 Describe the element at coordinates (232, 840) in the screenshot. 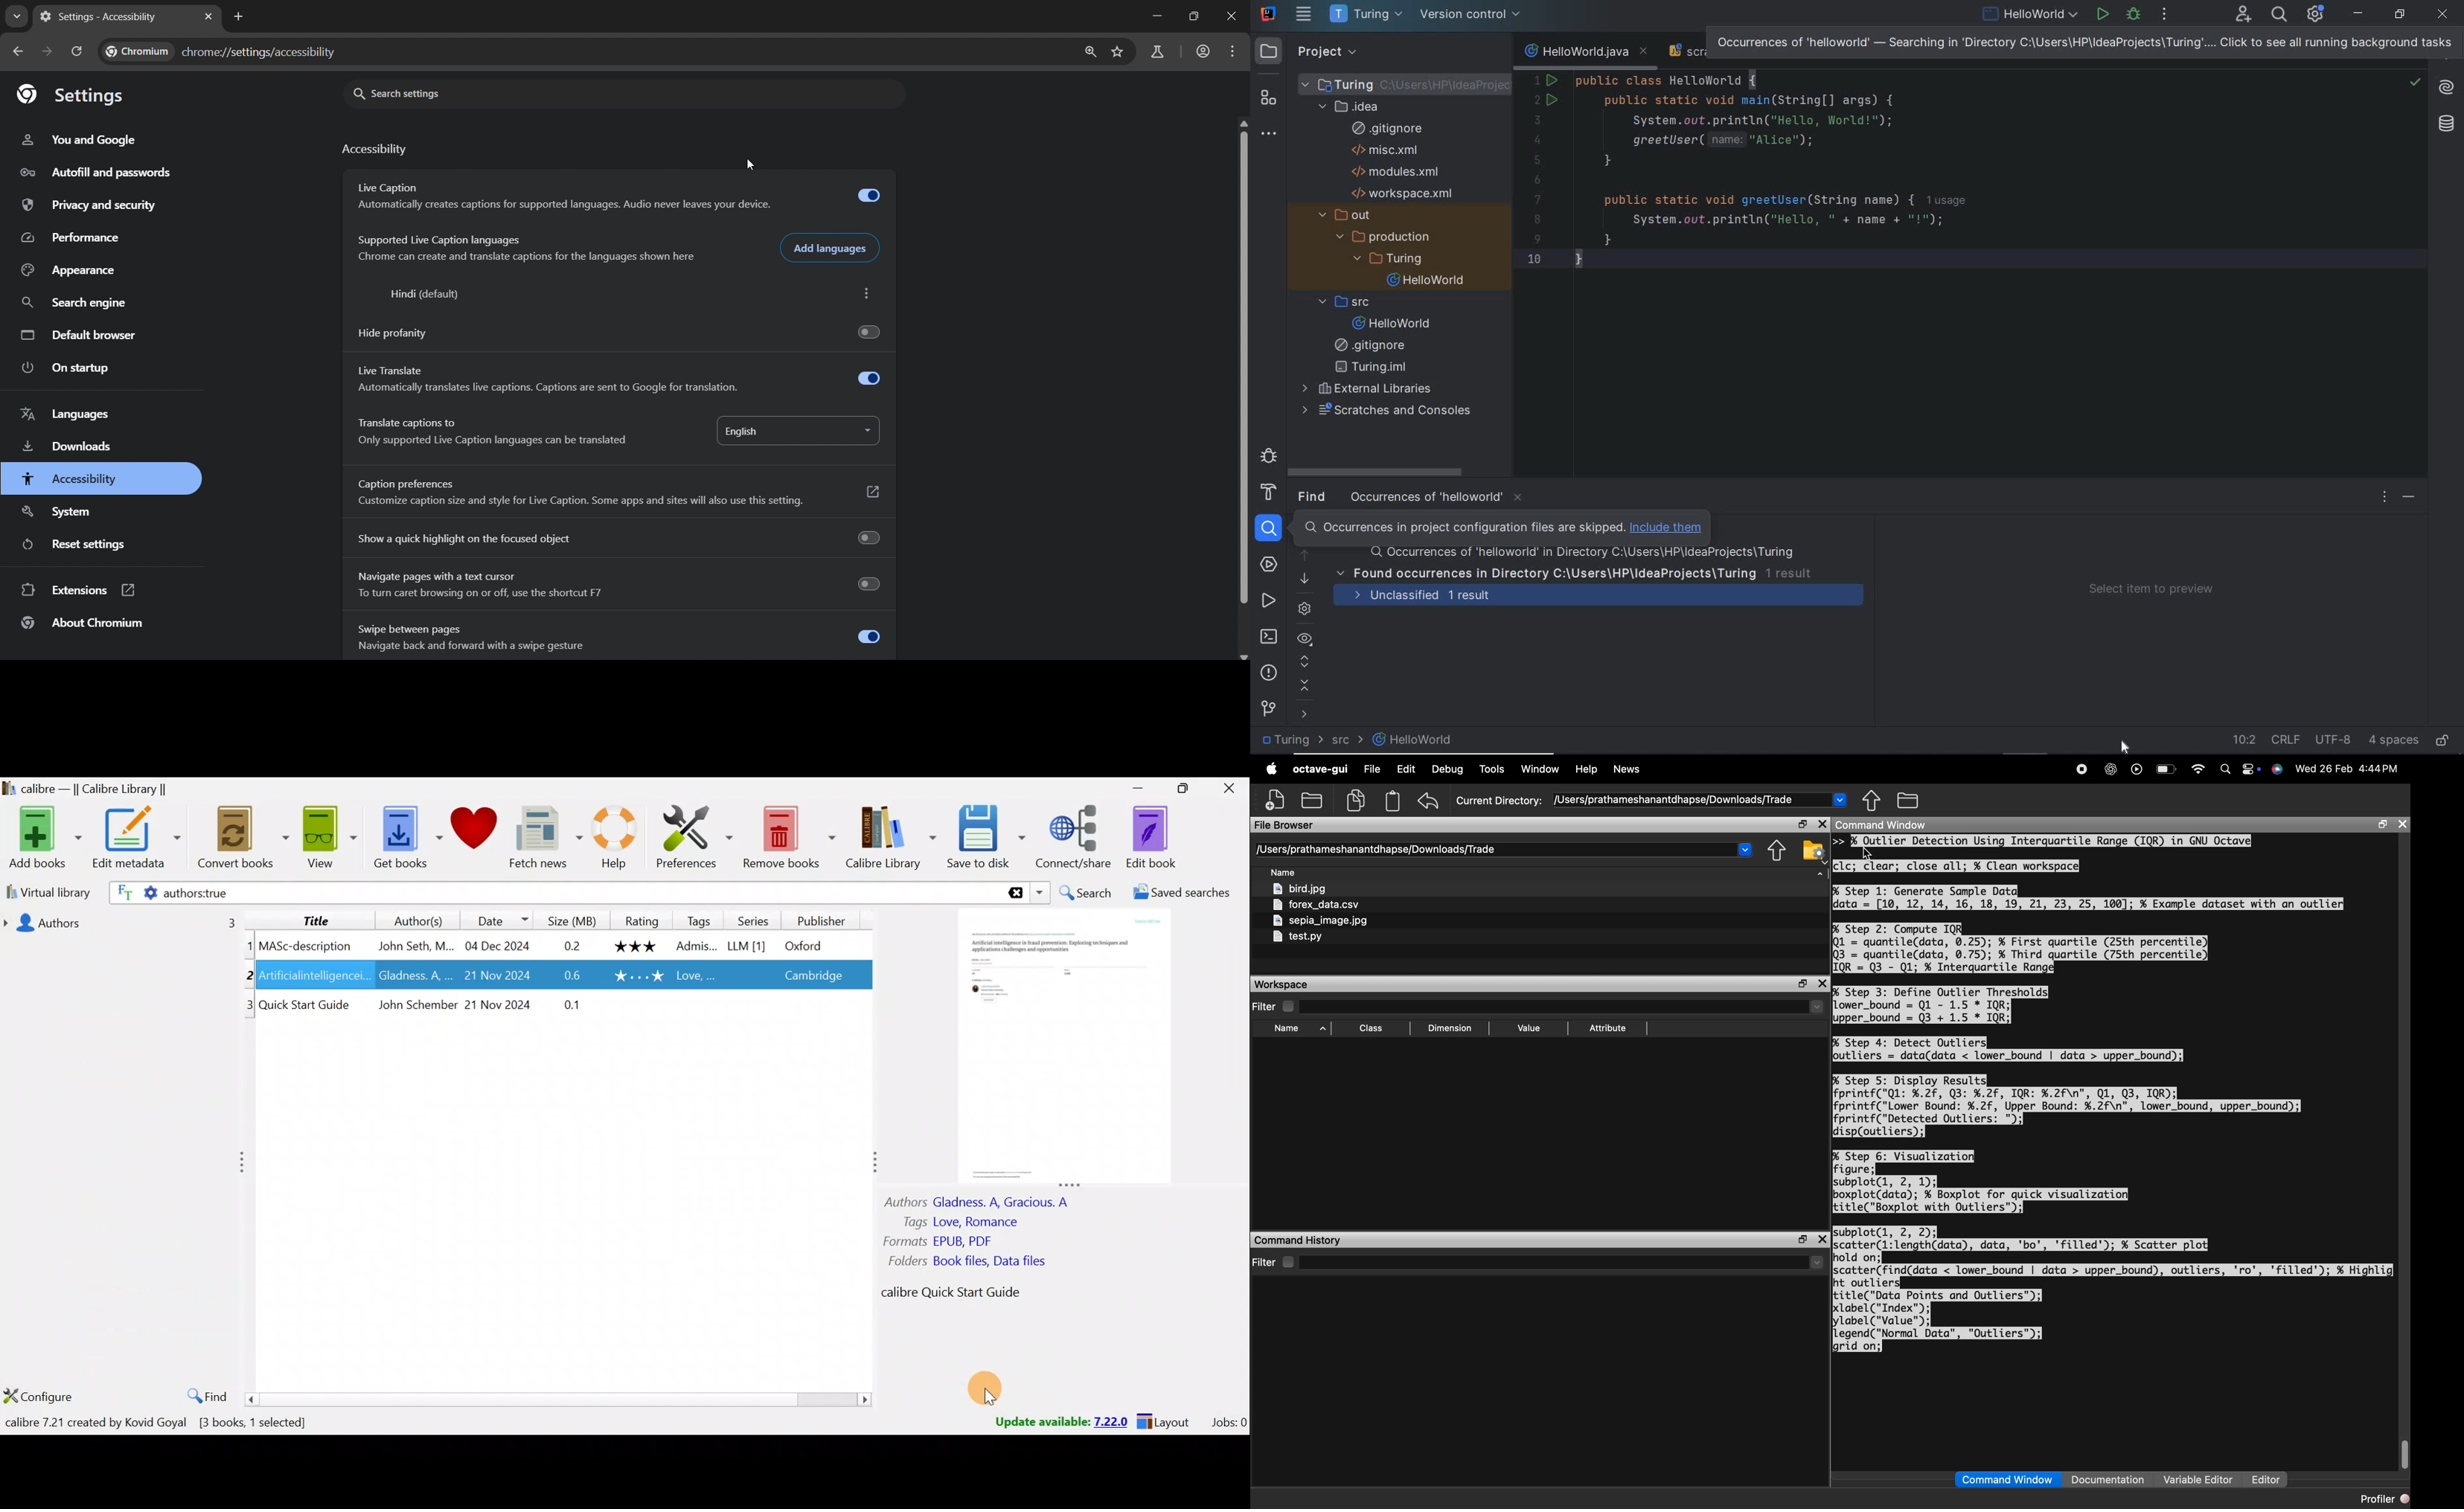

I see `Convert books` at that location.